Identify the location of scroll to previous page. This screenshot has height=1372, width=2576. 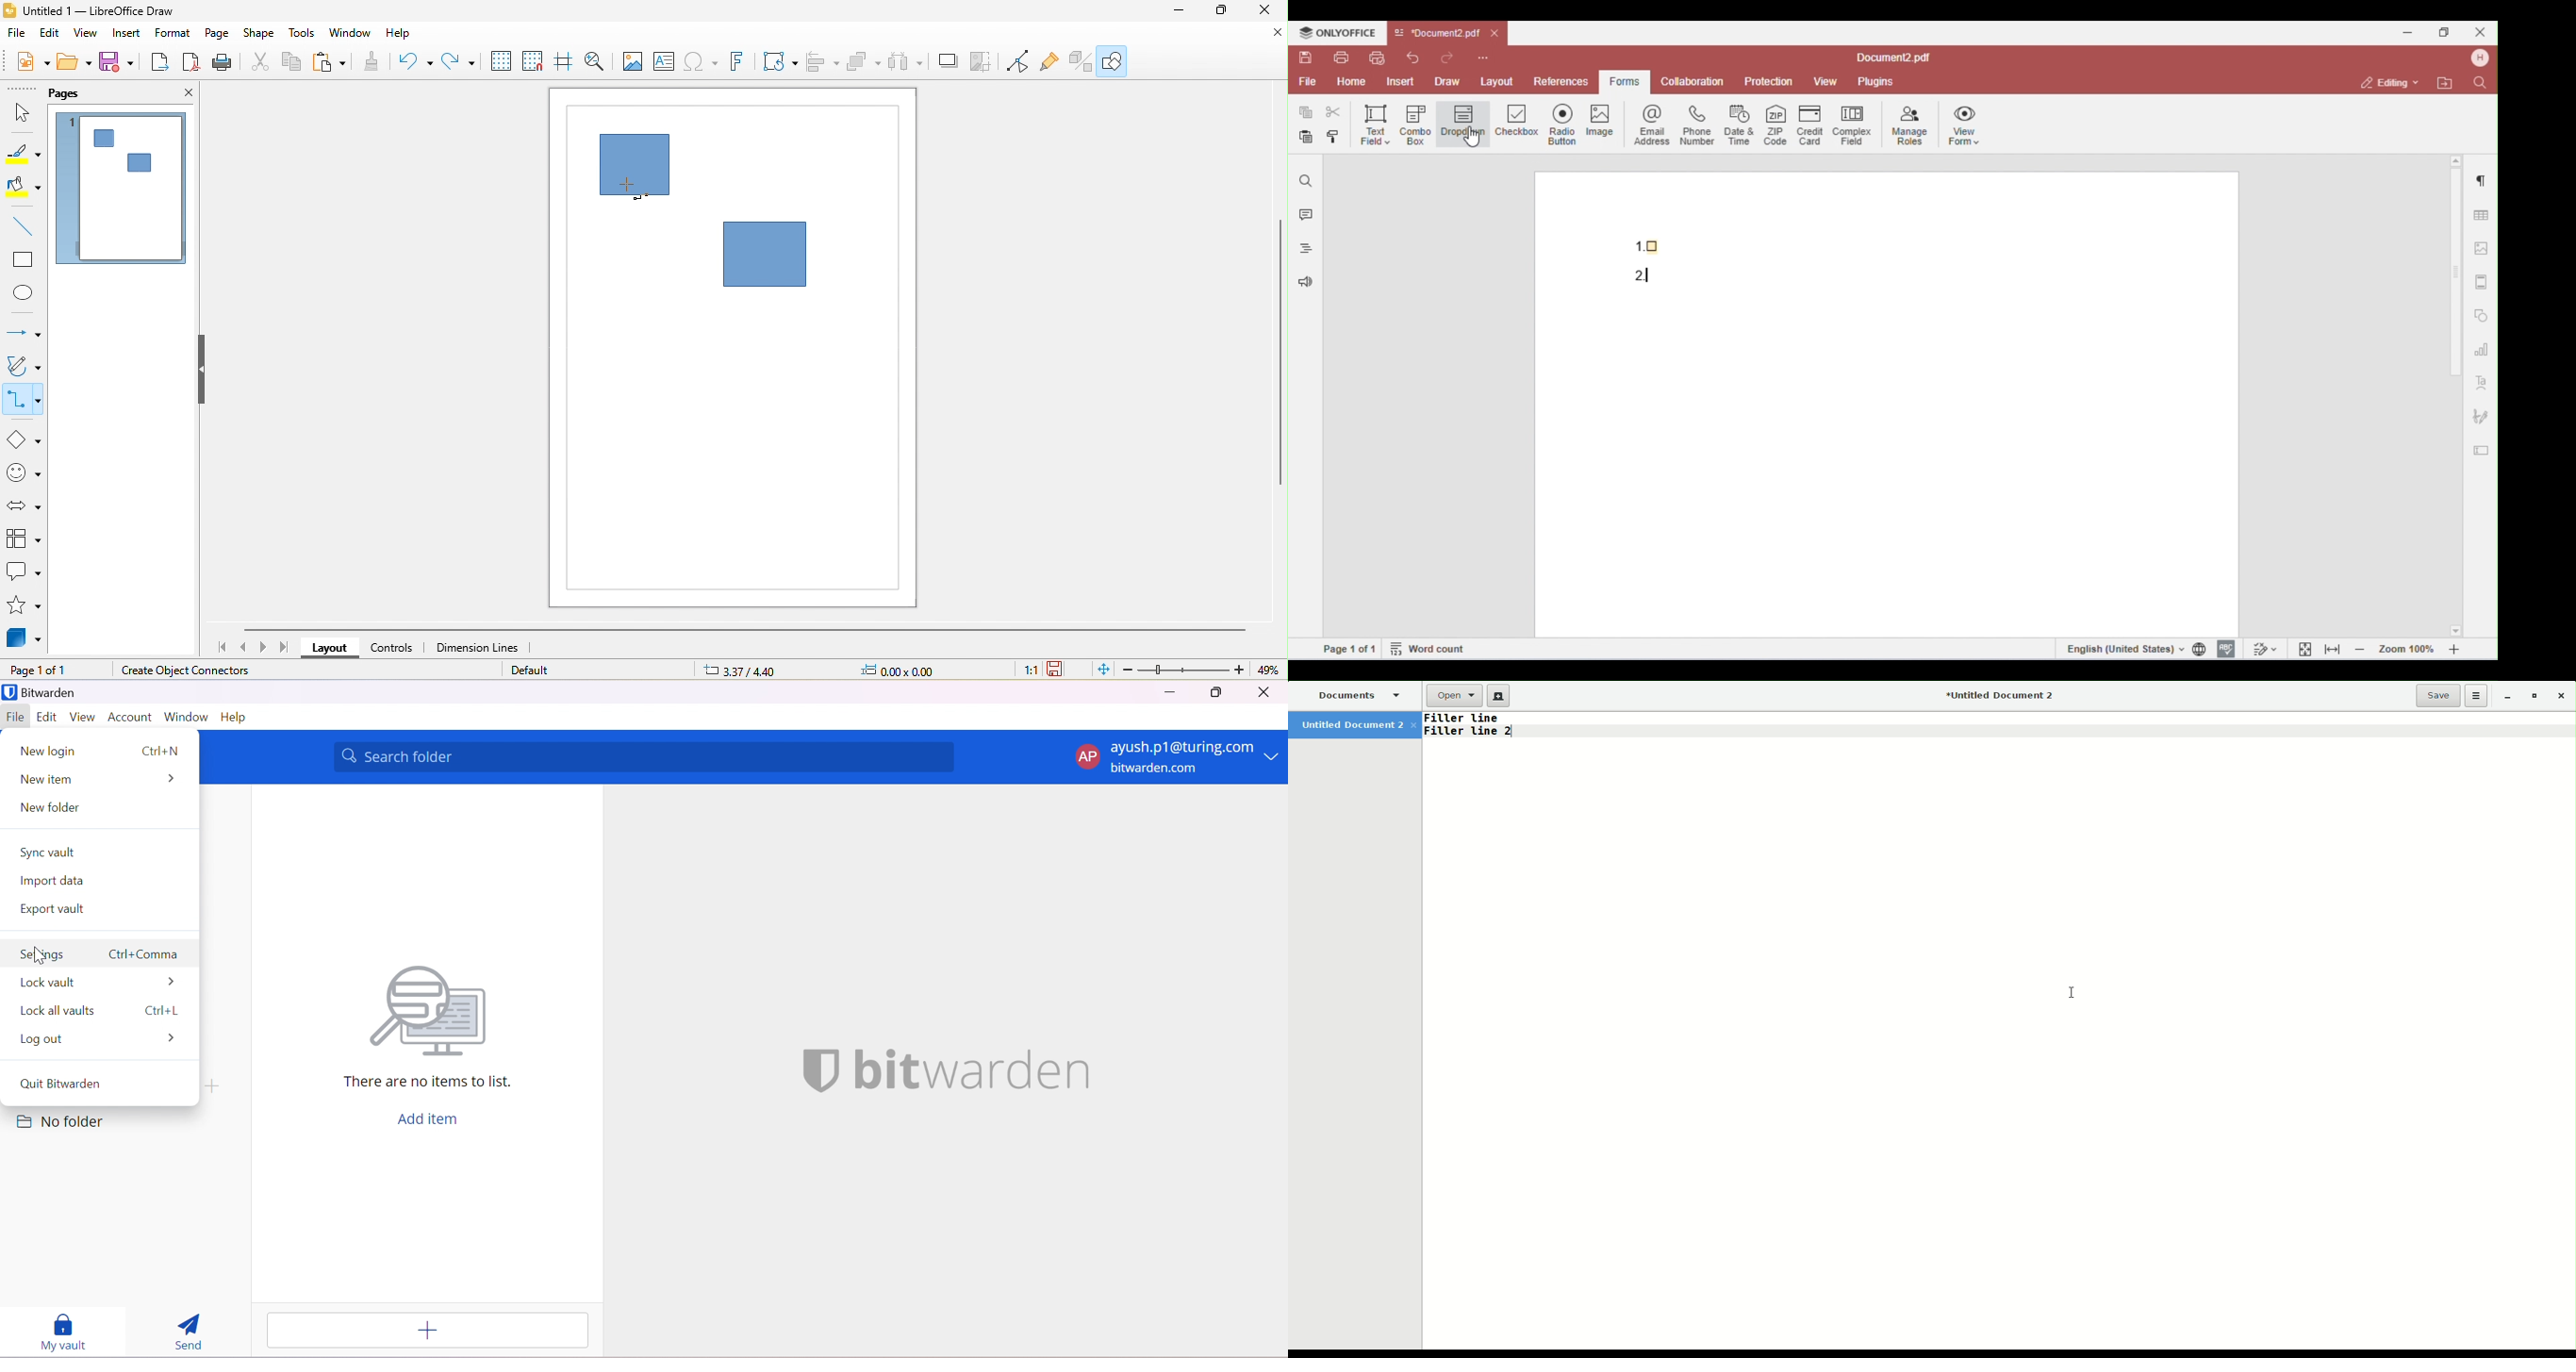
(243, 649).